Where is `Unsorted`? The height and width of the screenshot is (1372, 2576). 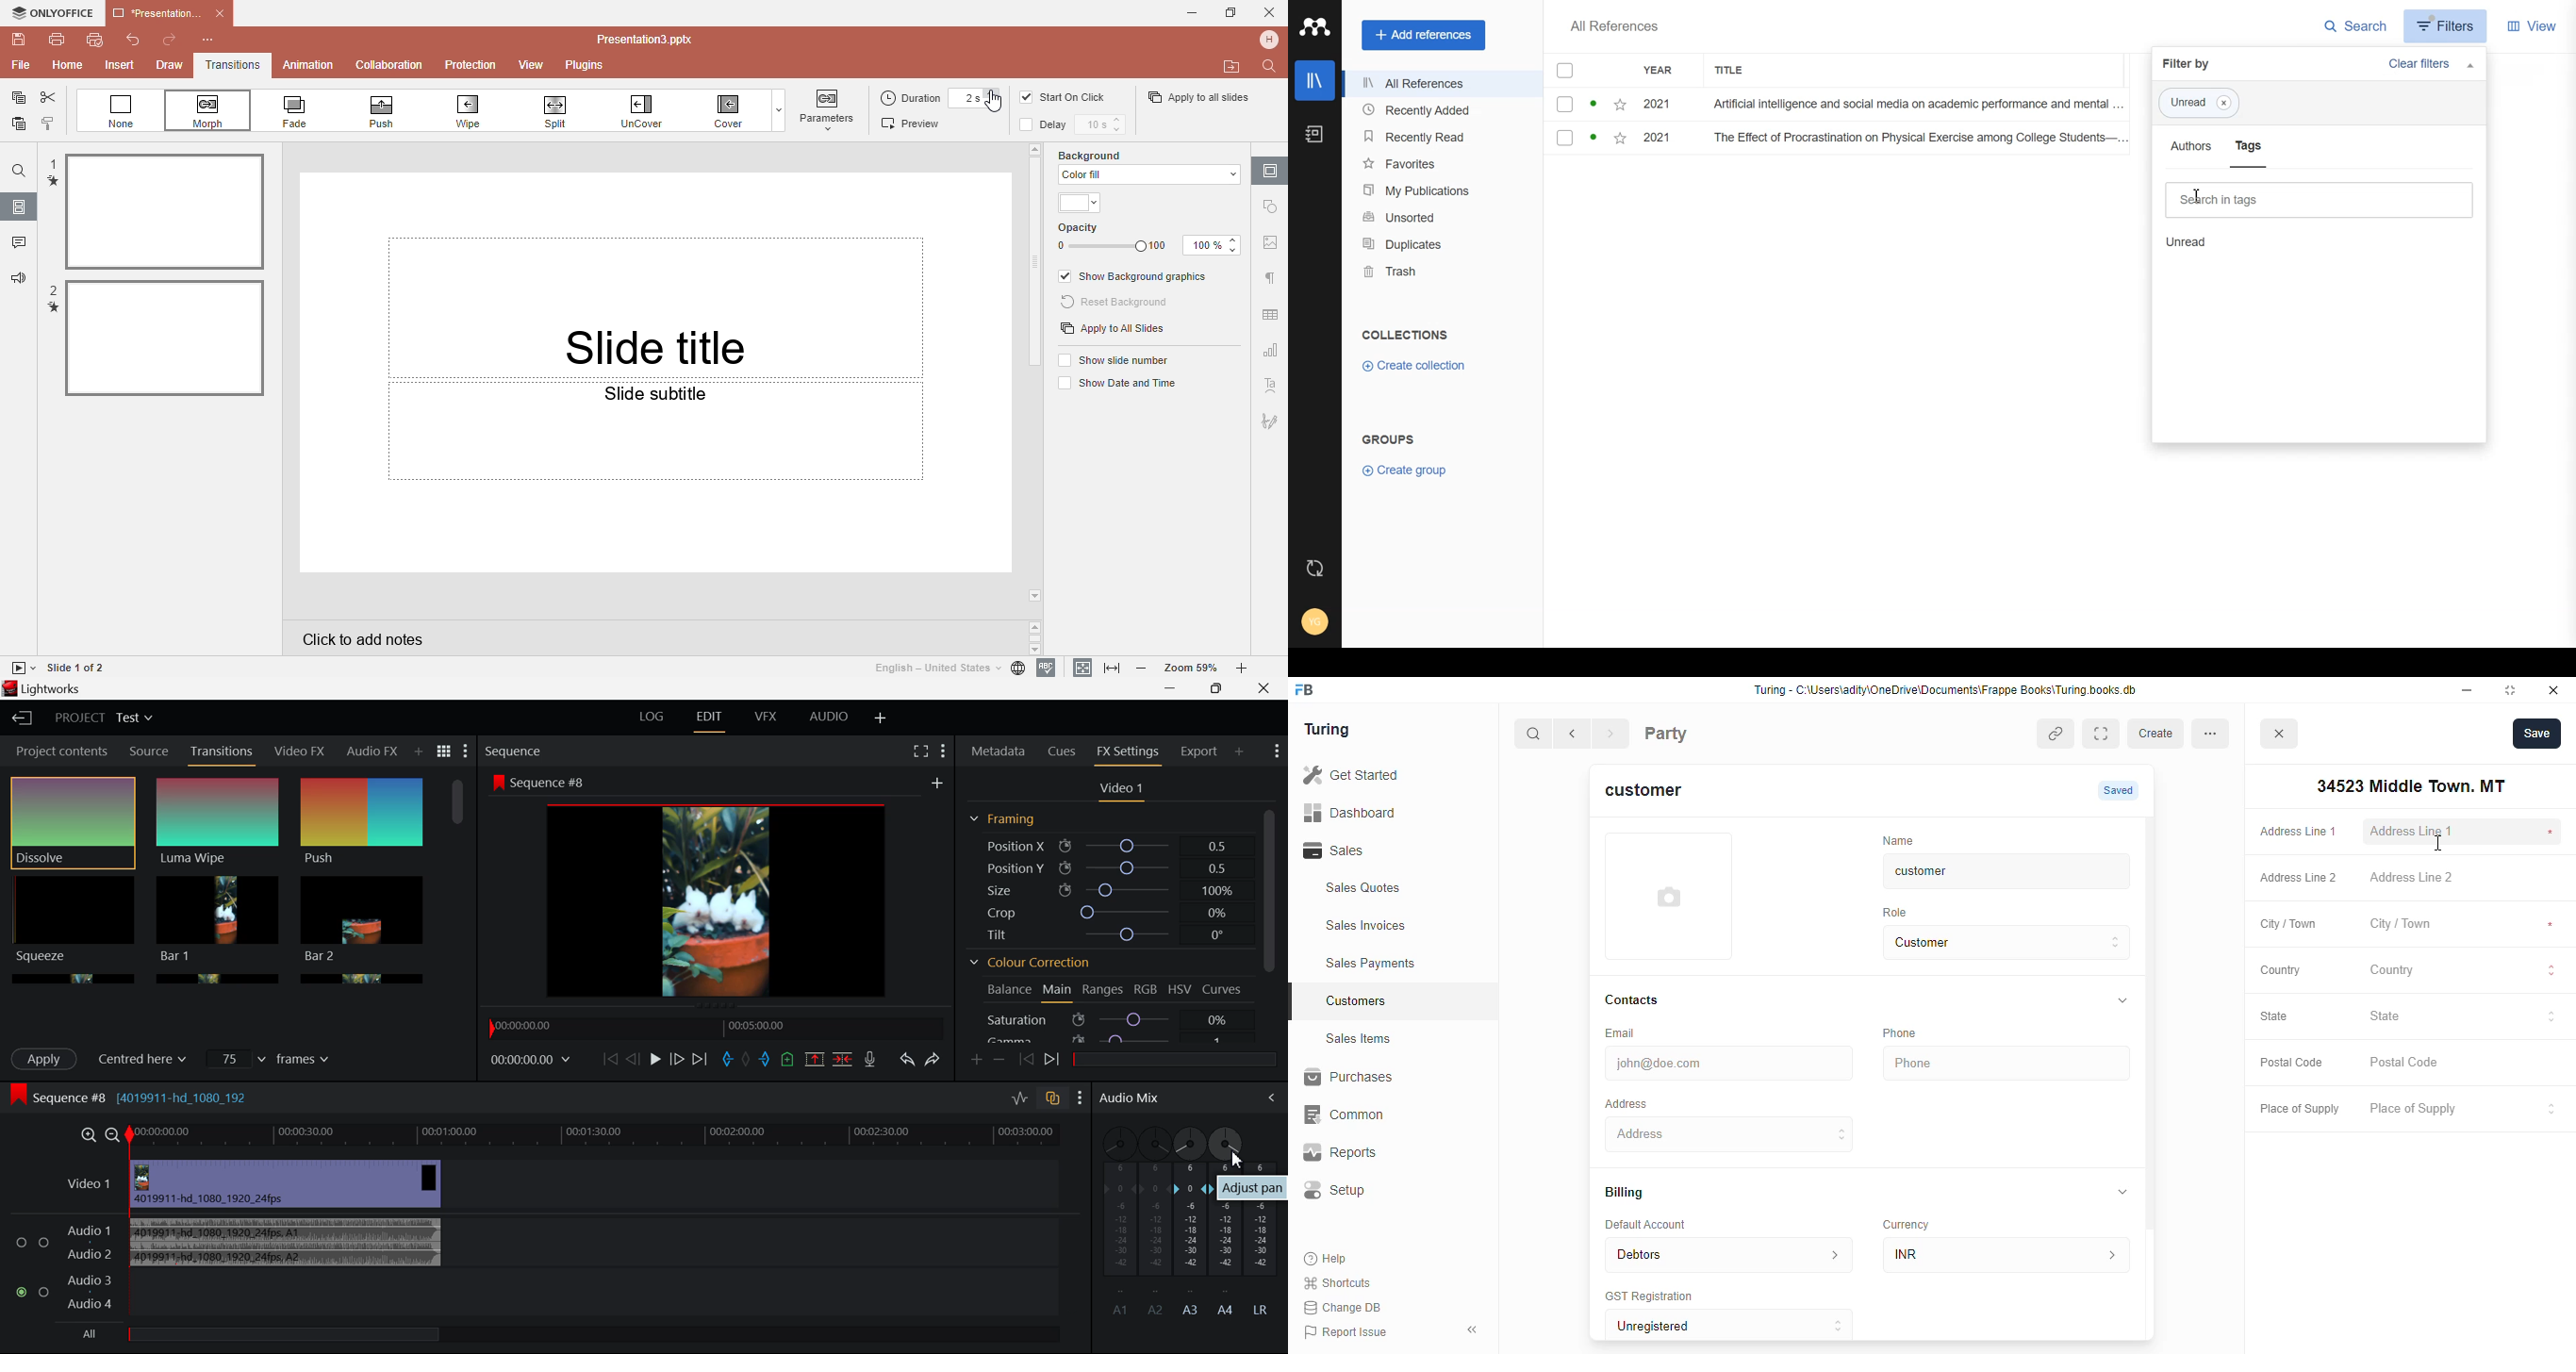 Unsorted is located at coordinates (1441, 216).